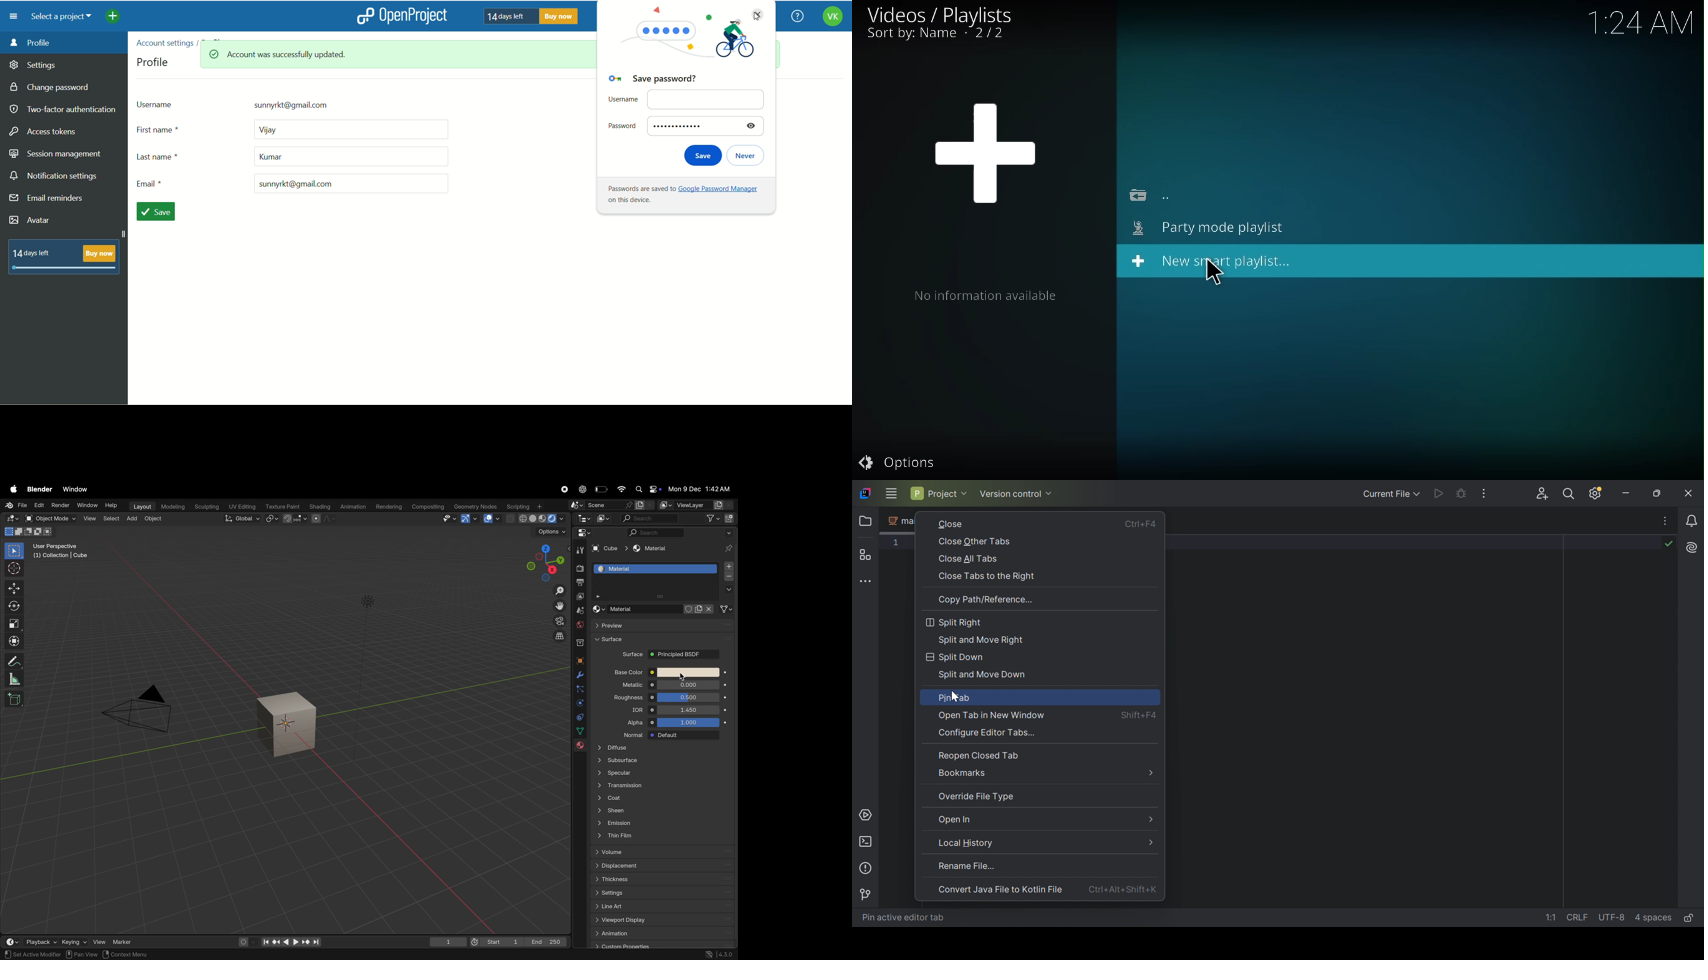 The width and height of the screenshot is (1708, 980). Describe the element at coordinates (62, 552) in the screenshot. I see `use perspective` at that location.